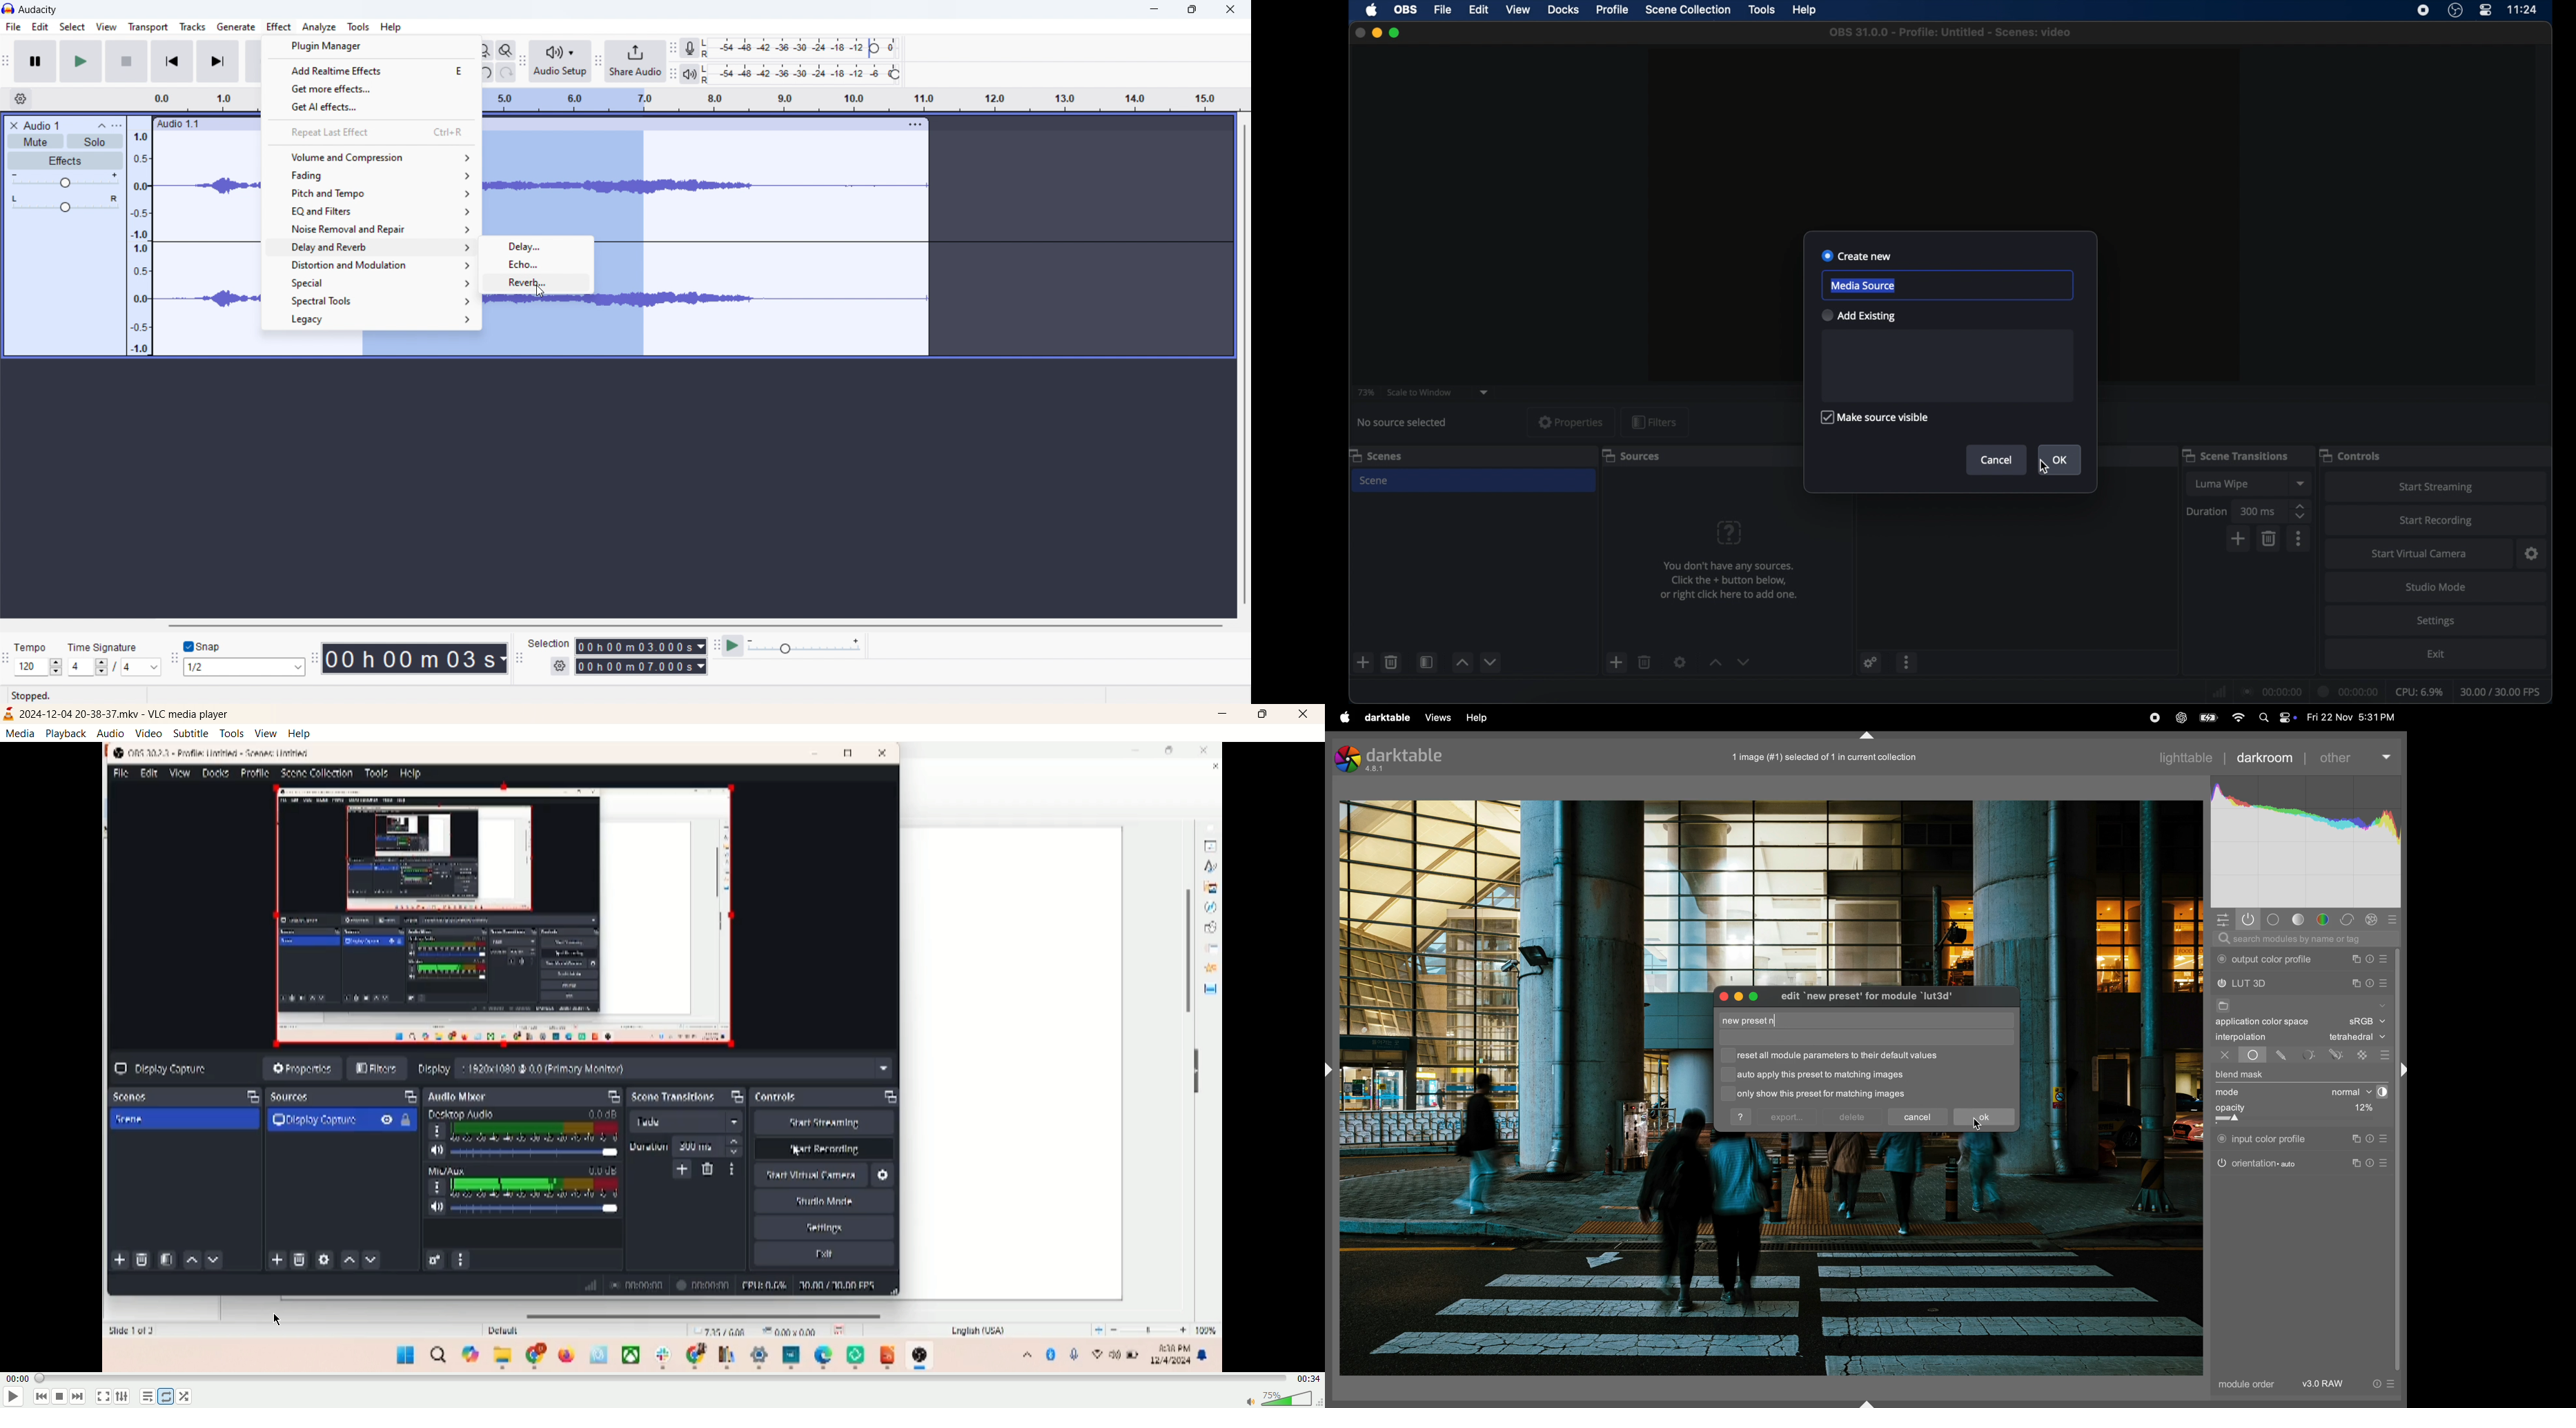  Describe the element at coordinates (1871, 662) in the screenshot. I see `settings` at that location.